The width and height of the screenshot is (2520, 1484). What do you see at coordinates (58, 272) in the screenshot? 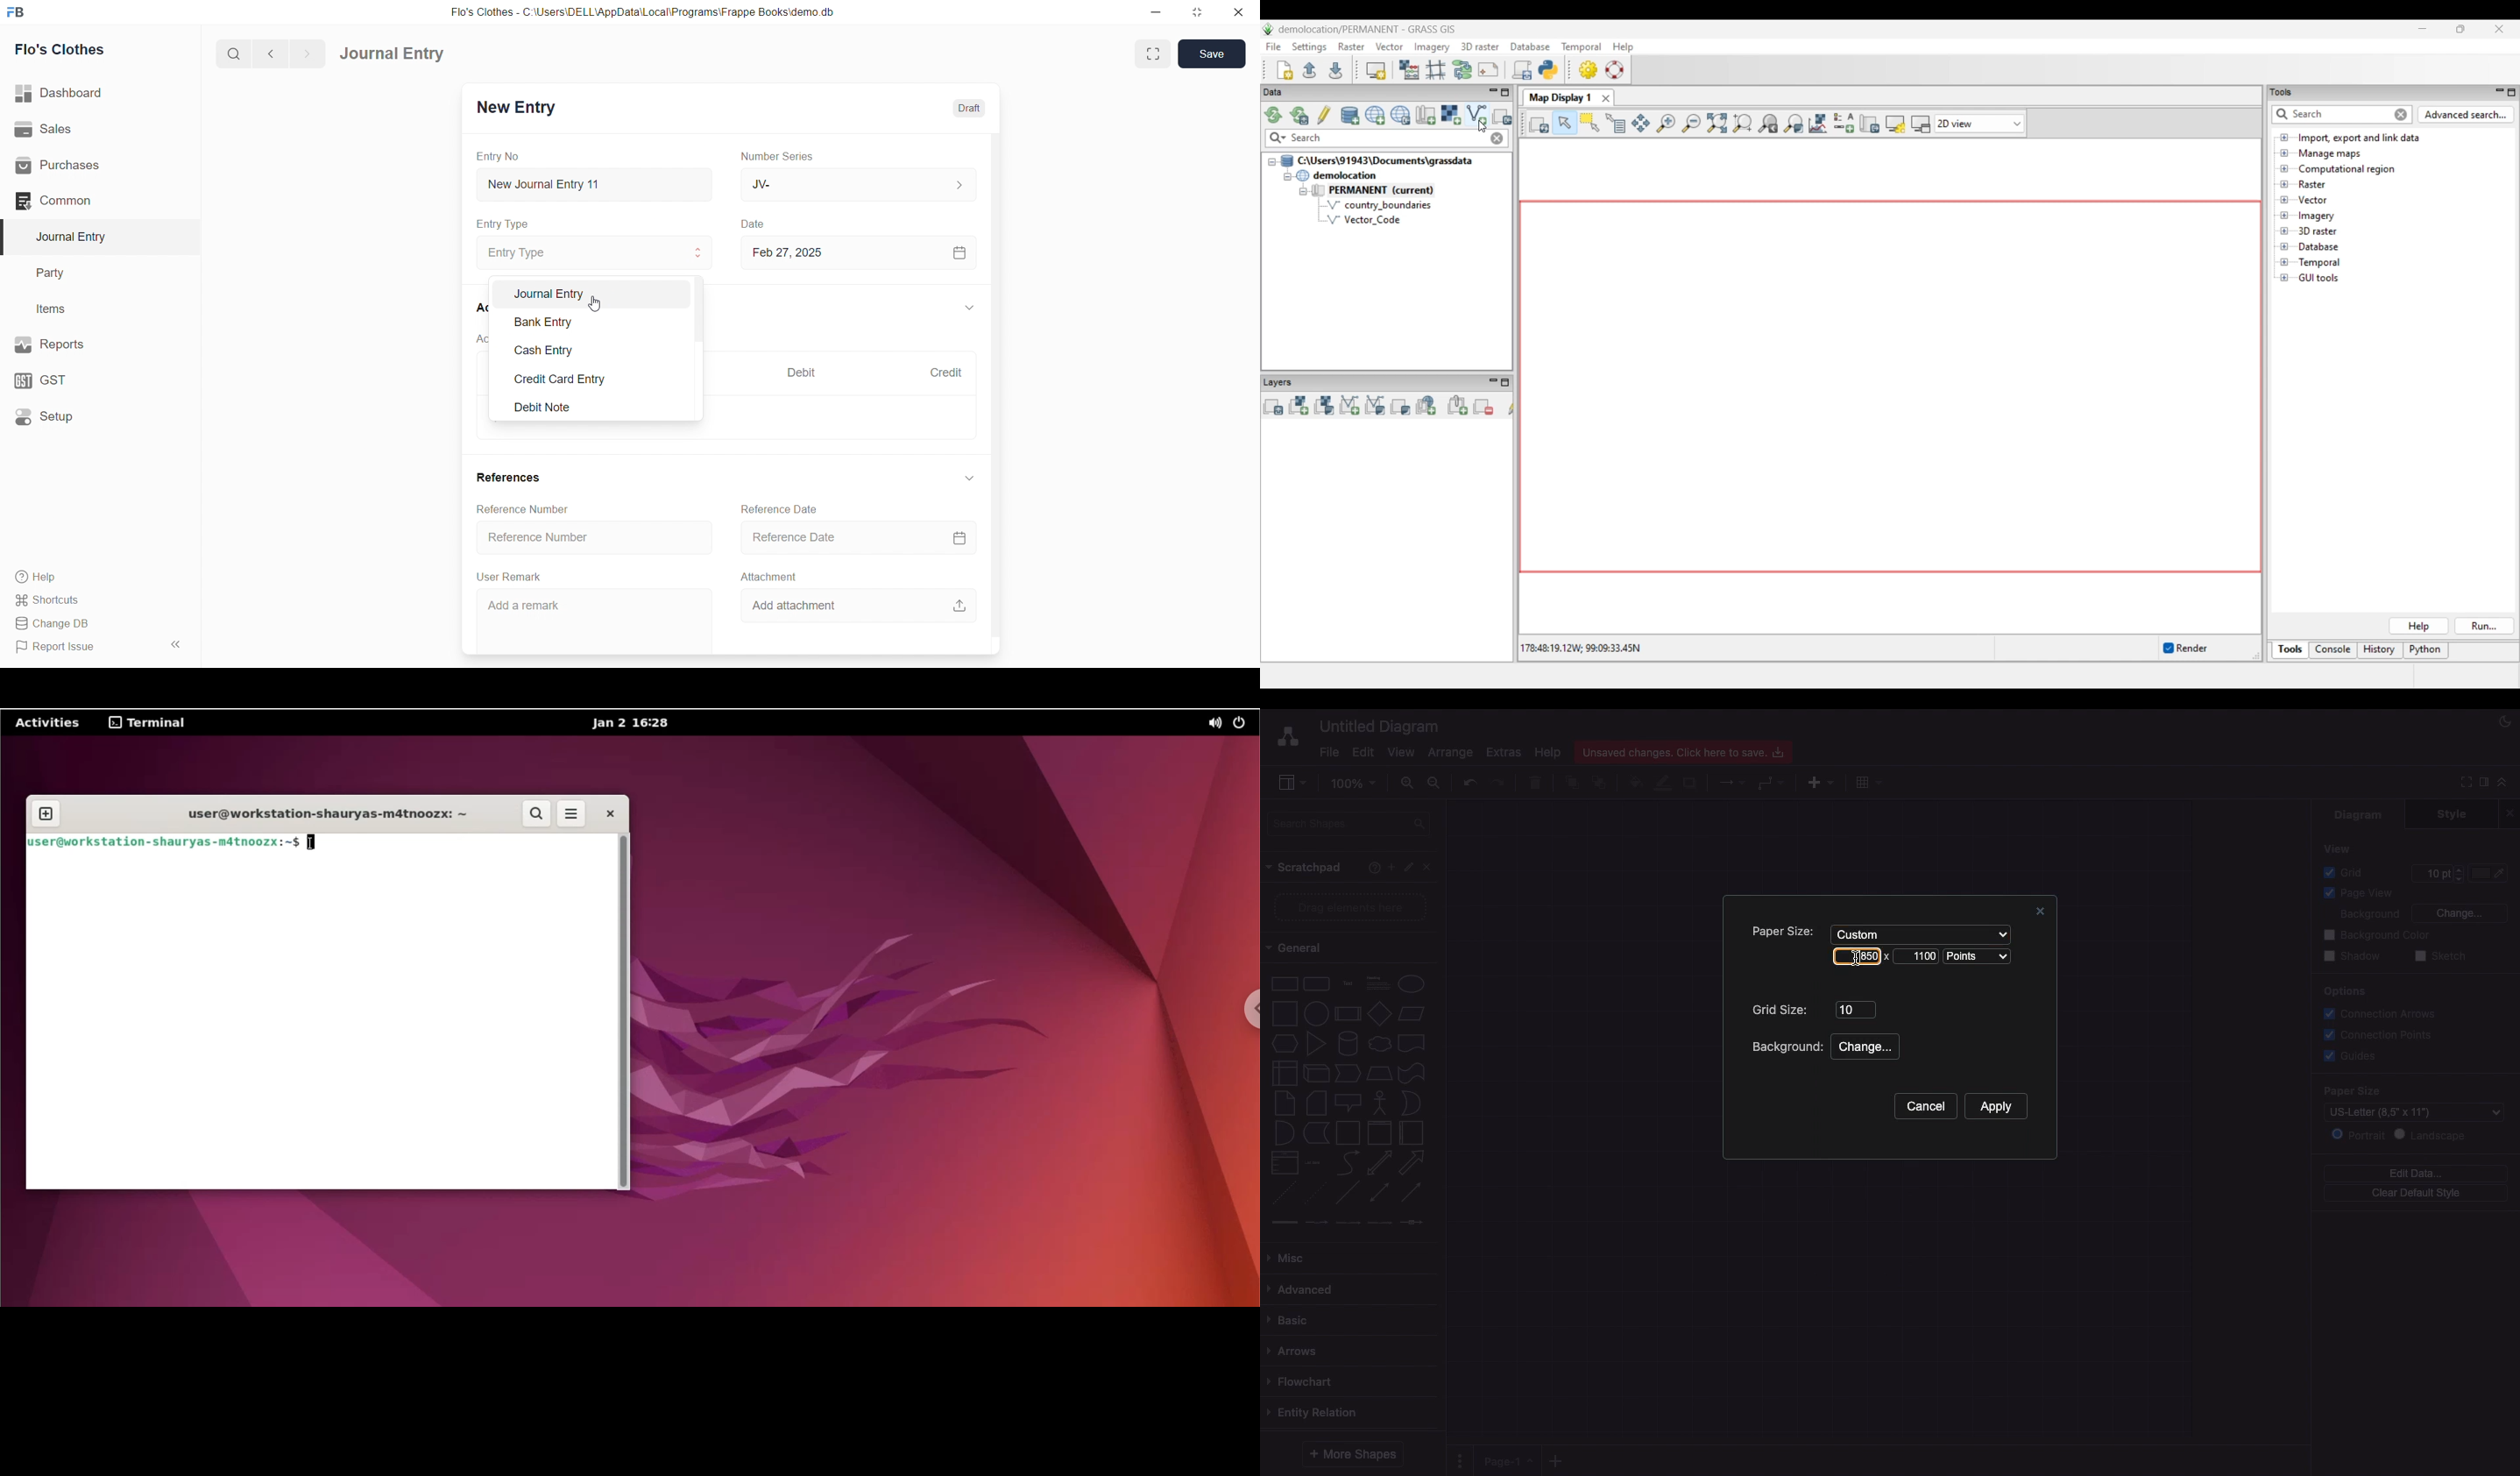
I see `Party` at bounding box center [58, 272].